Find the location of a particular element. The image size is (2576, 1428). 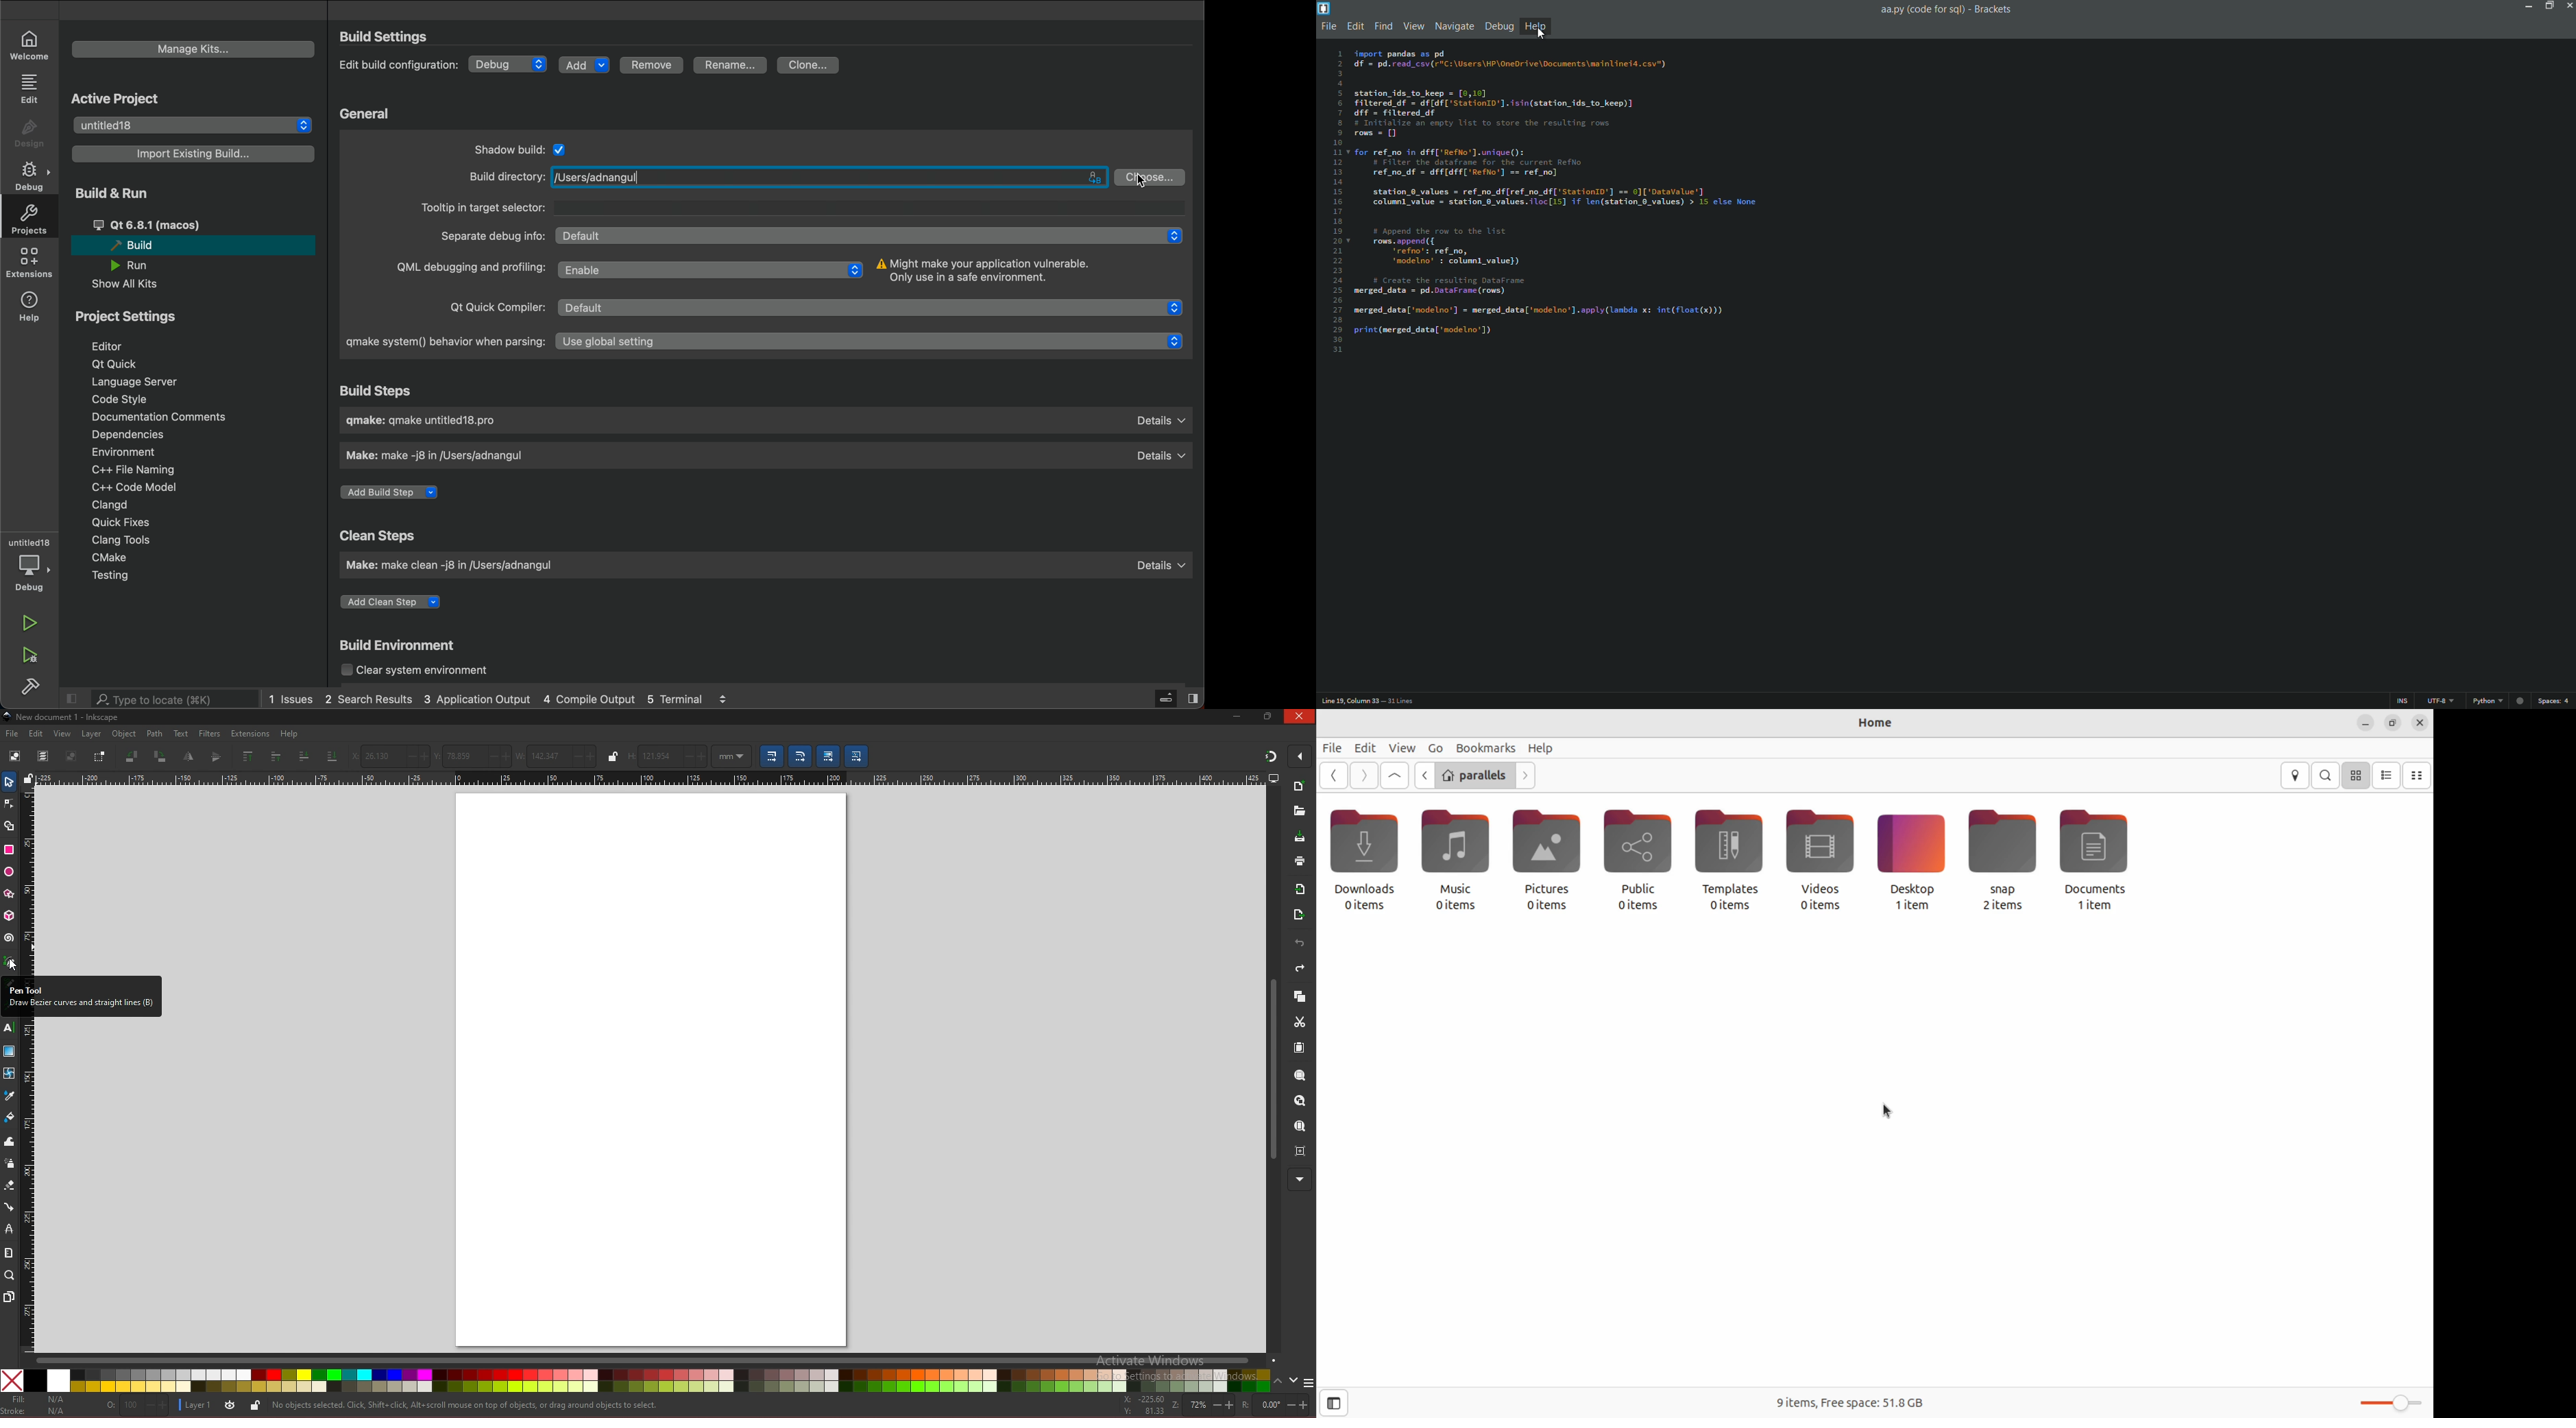

info is located at coordinates (465, 1406).